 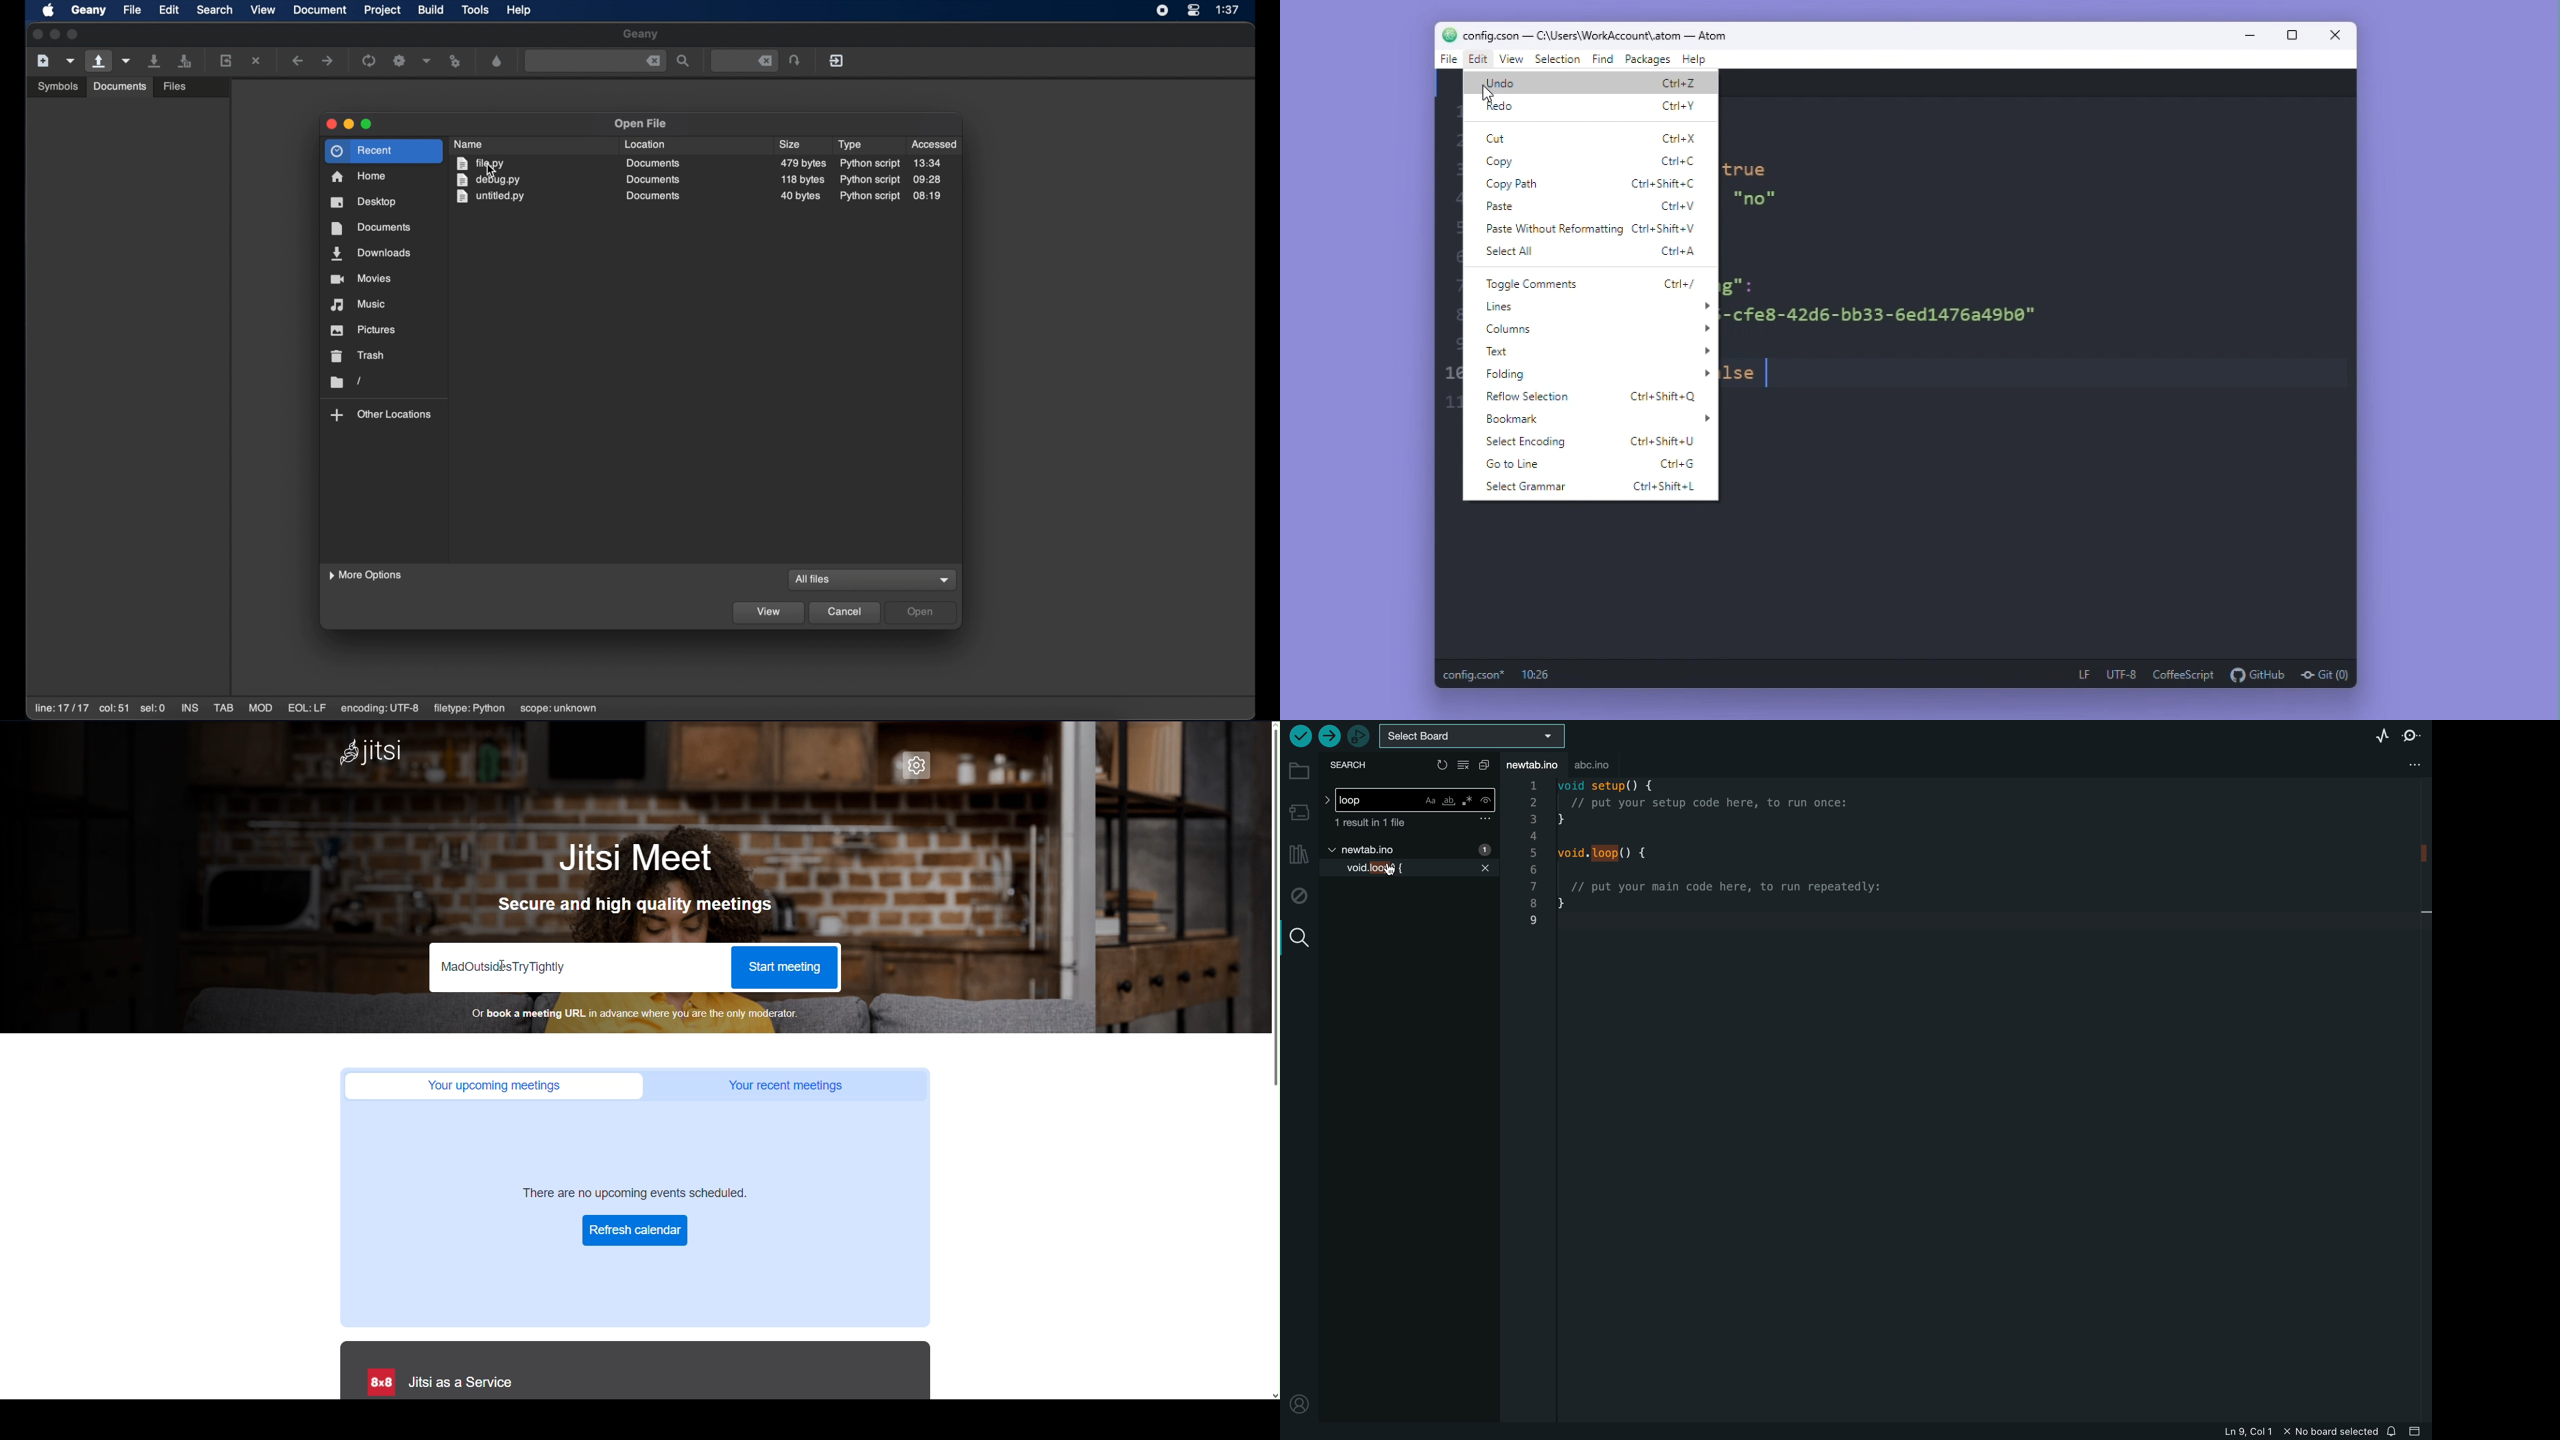 What do you see at coordinates (918, 765) in the screenshot?
I see `Settings` at bounding box center [918, 765].